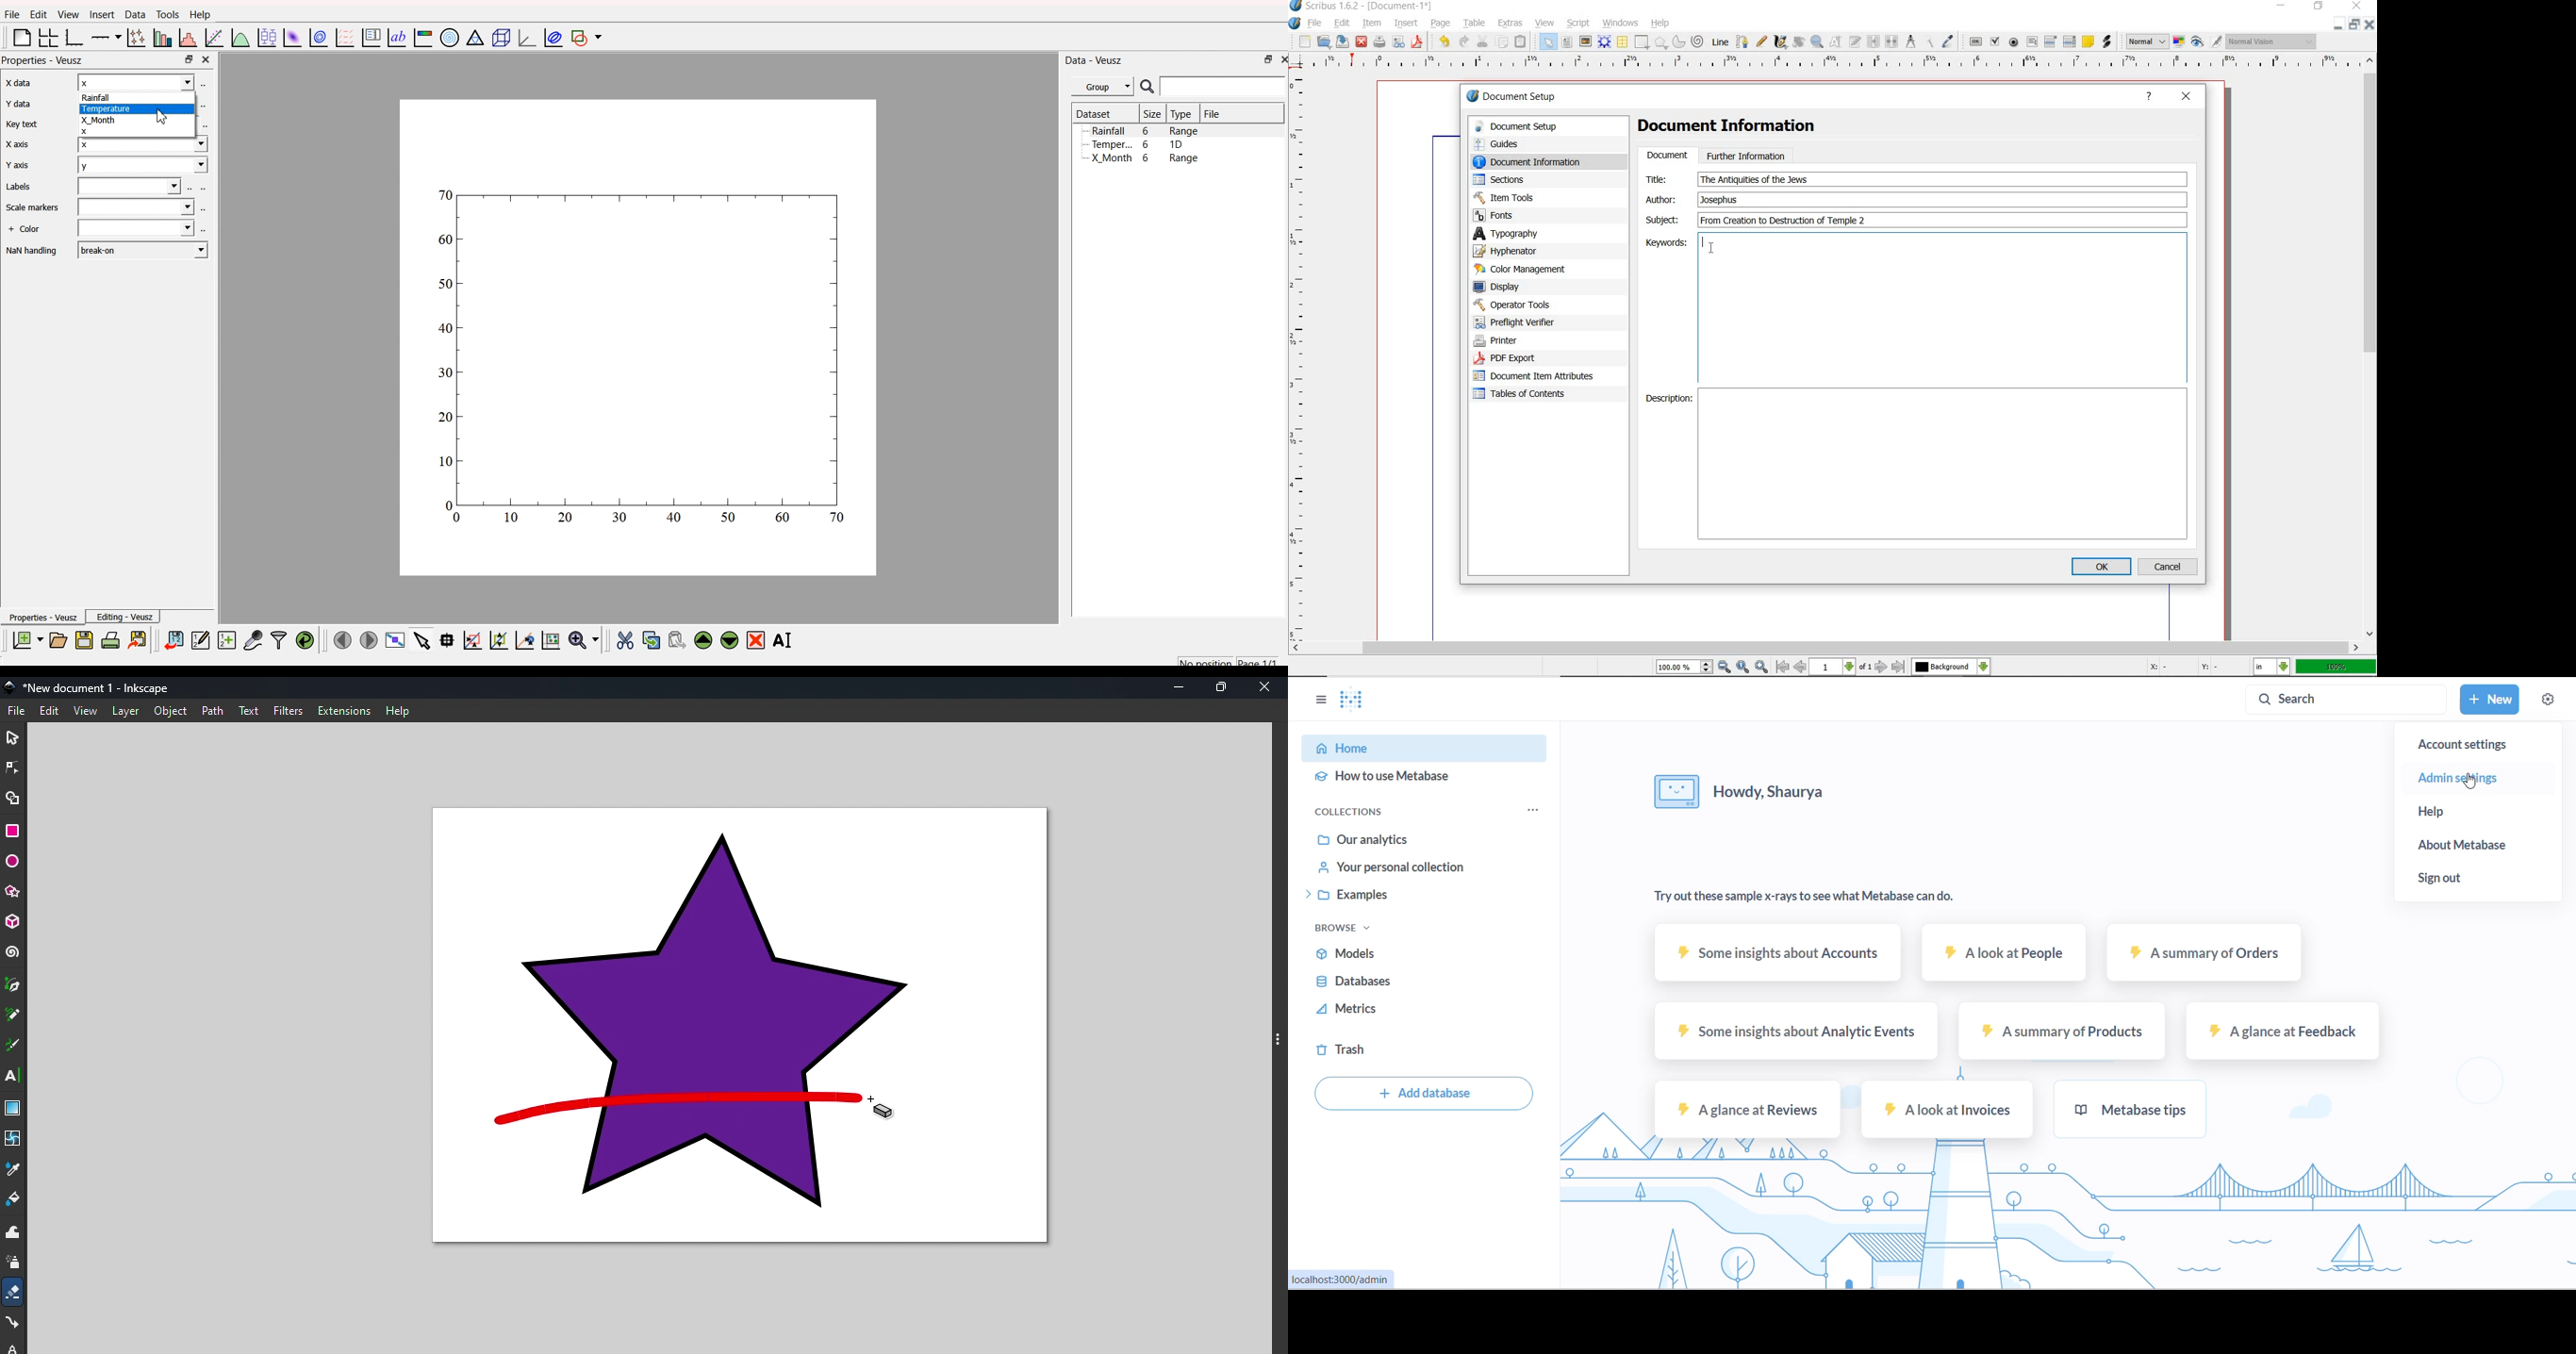 The image size is (2576, 1372). What do you see at coordinates (1667, 156) in the screenshot?
I see `document` at bounding box center [1667, 156].